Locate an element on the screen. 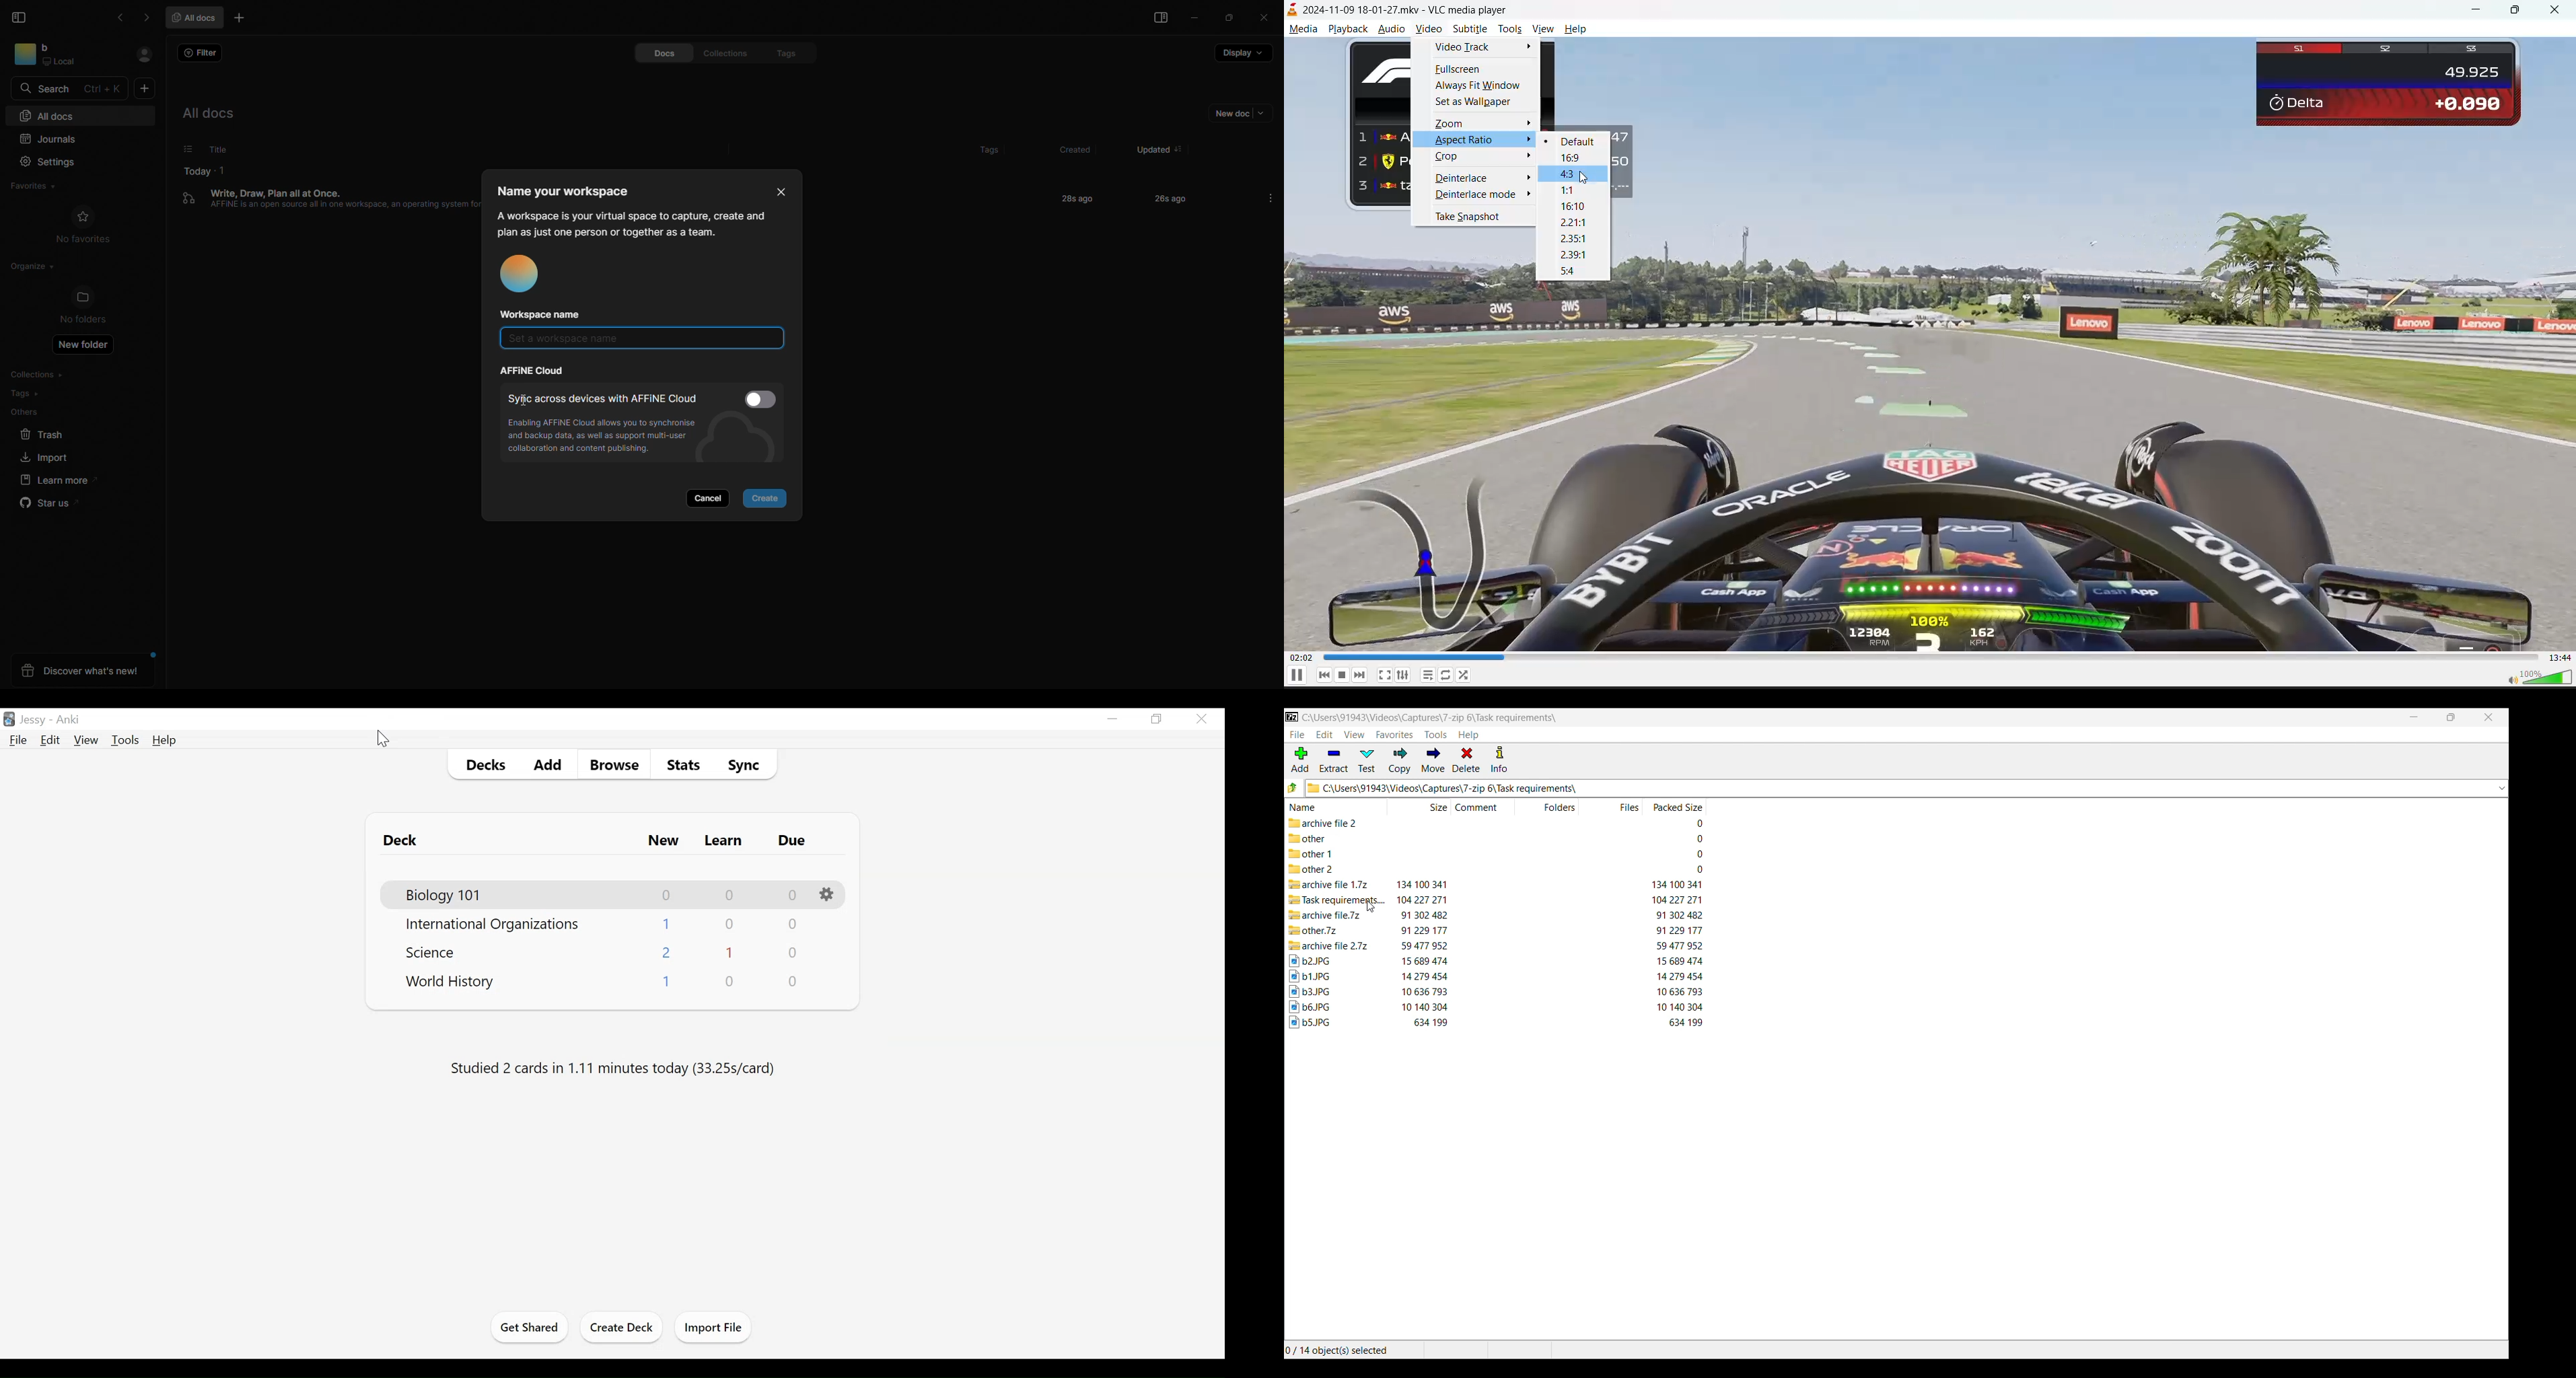 This screenshot has height=1400, width=2576. default is located at coordinates (1577, 141).